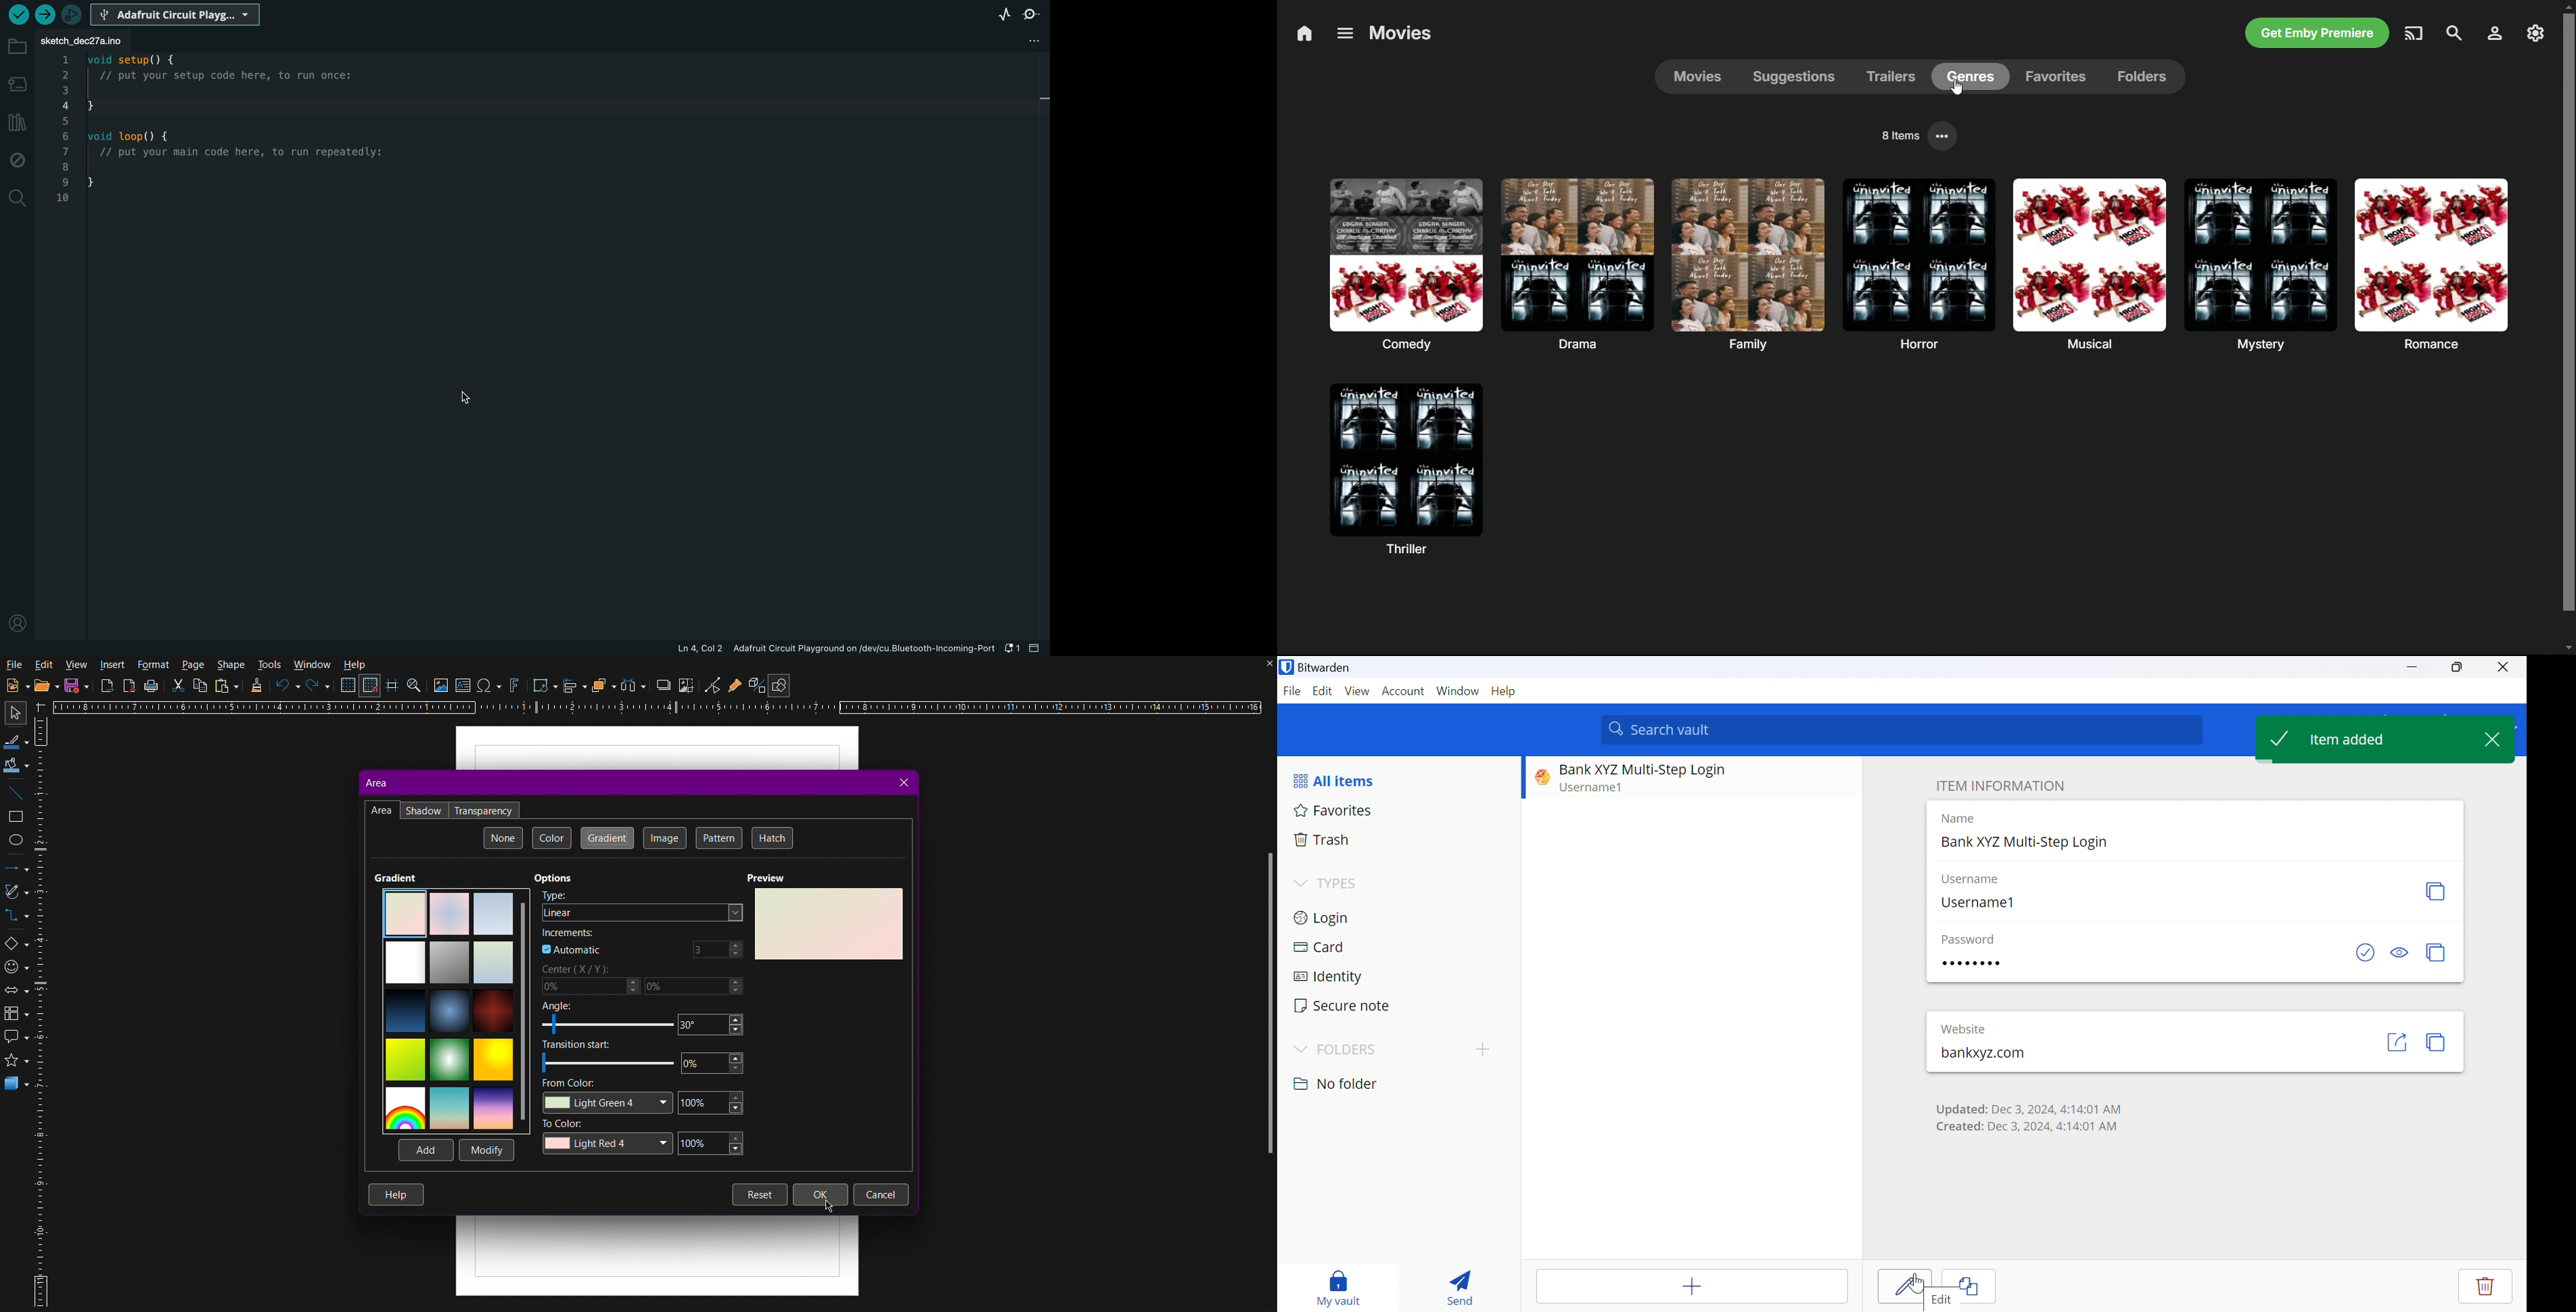 The image size is (2576, 1316). Describe the element at coordinates (381, 810) in the screenshot. I see `Area` at that location.